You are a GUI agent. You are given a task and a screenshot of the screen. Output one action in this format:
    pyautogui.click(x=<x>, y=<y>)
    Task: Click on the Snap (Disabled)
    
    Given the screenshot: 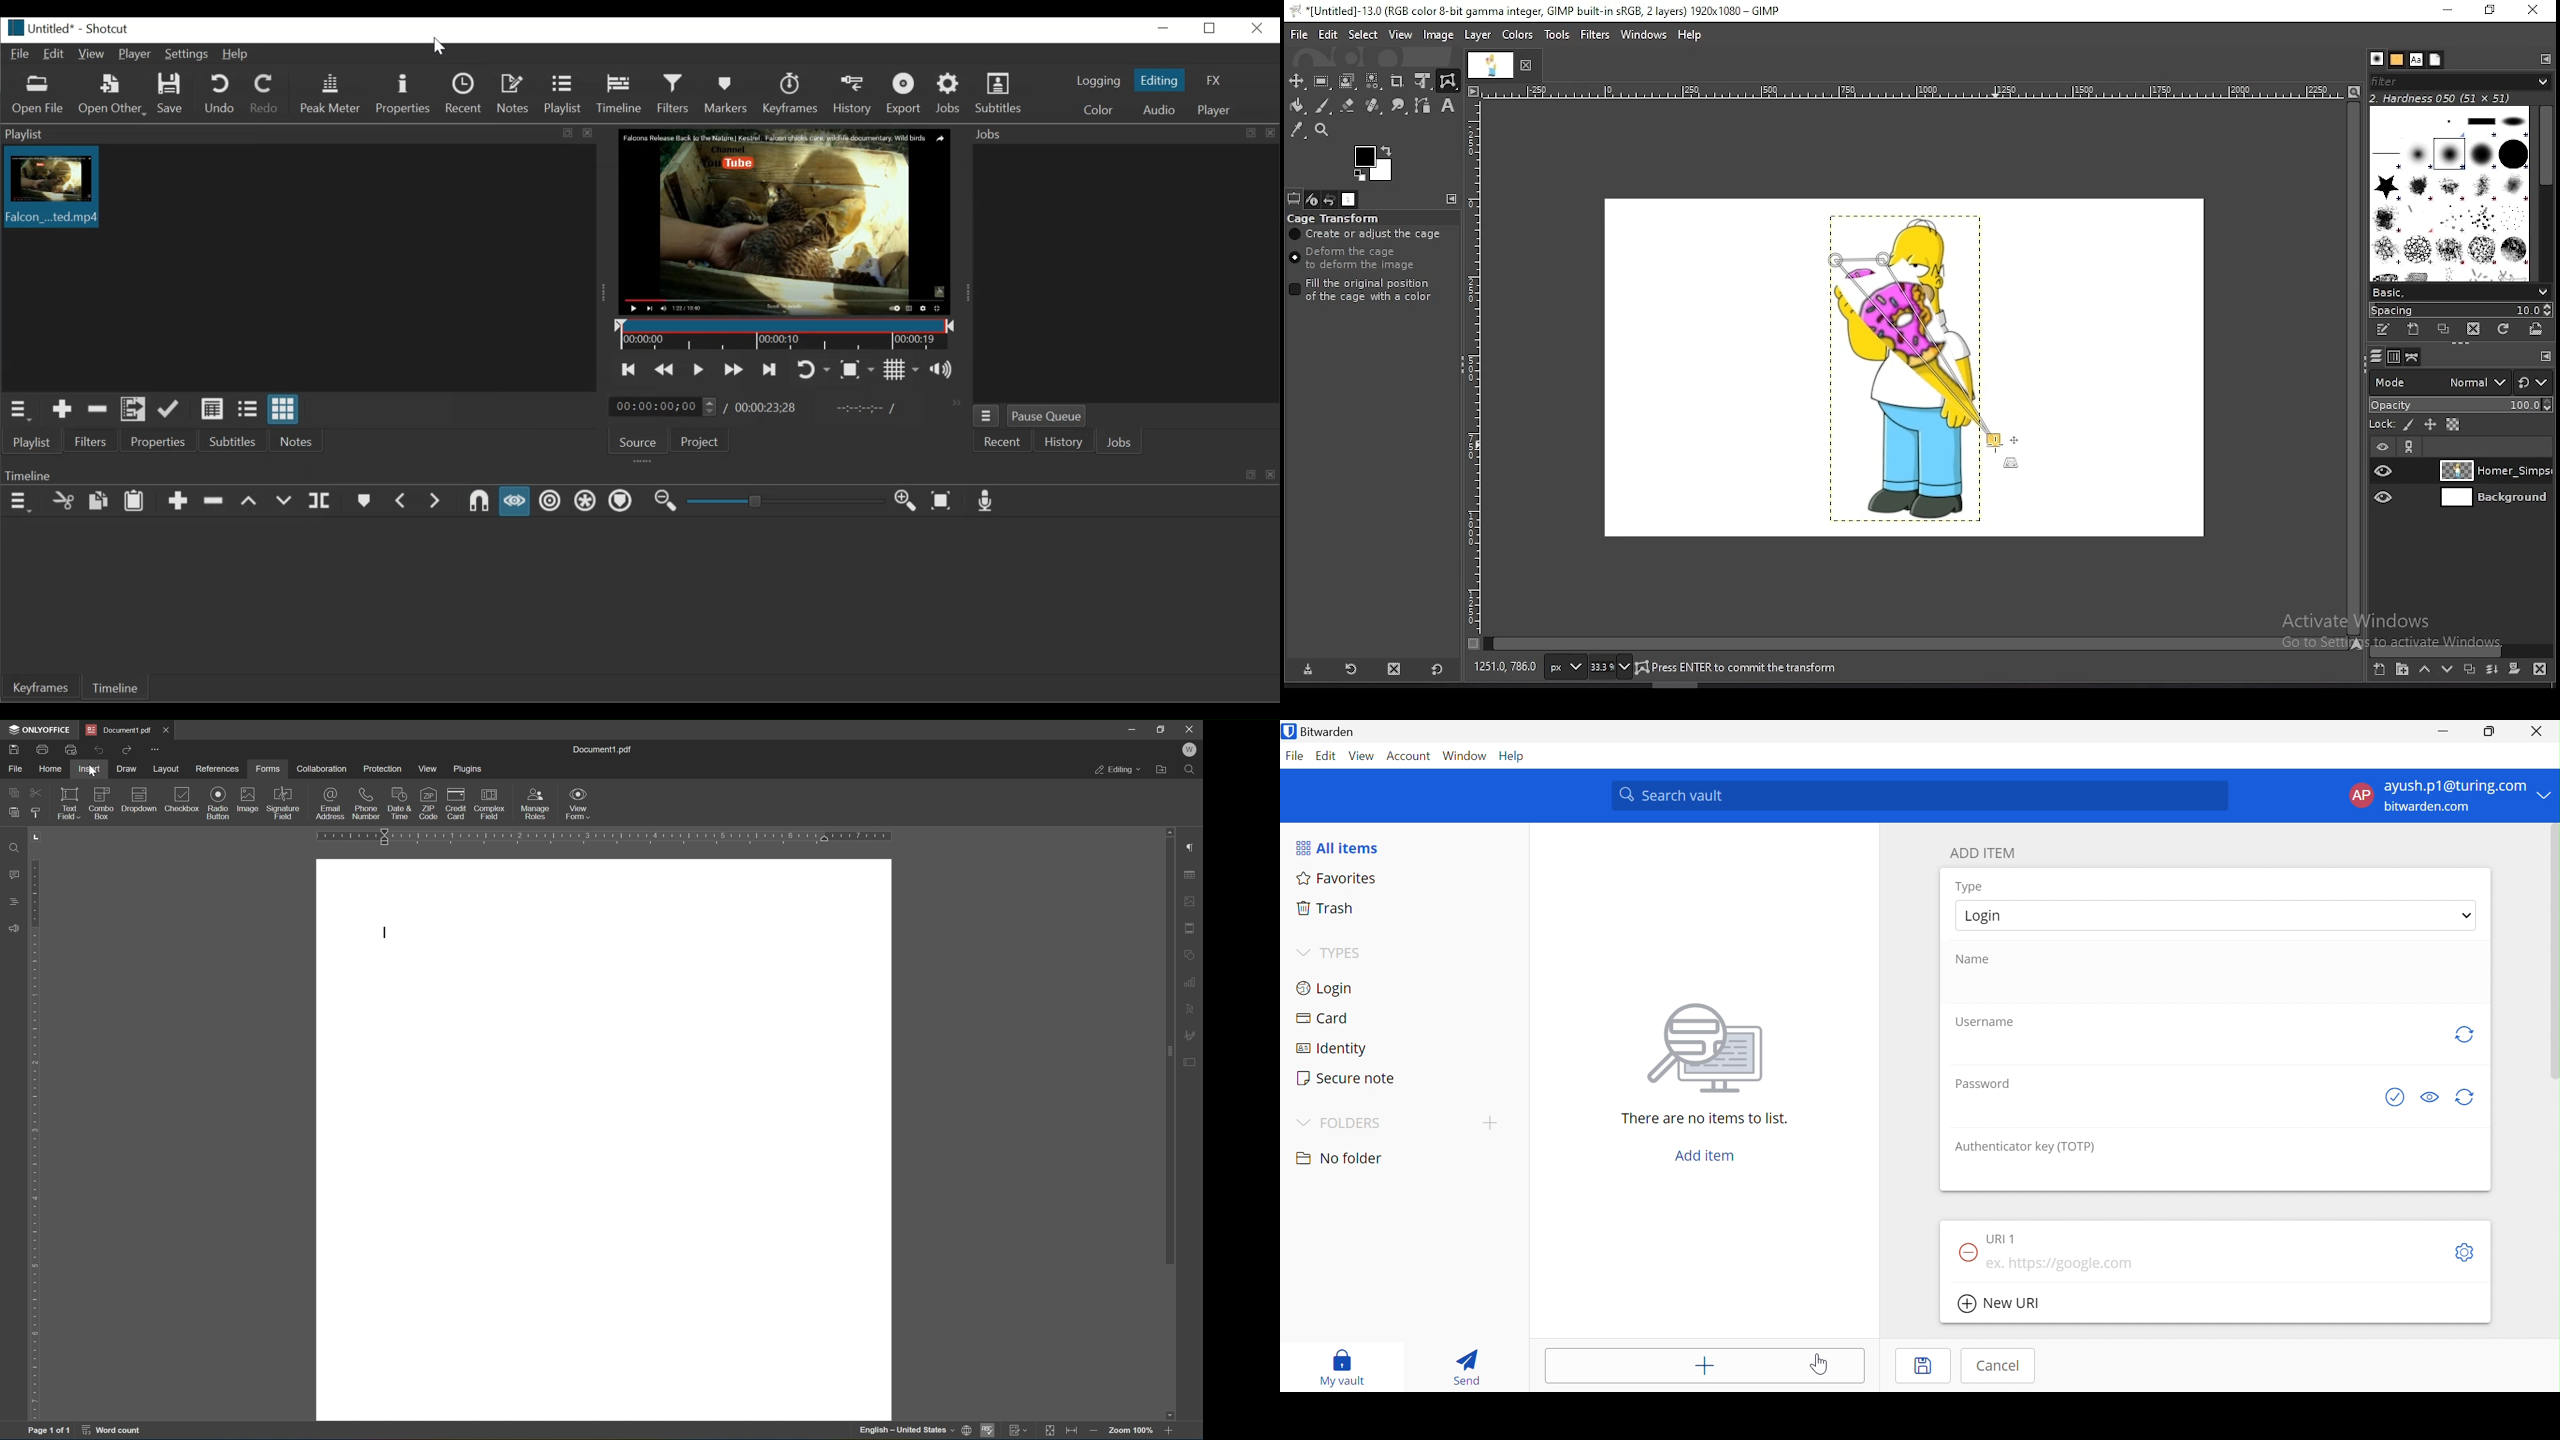 What is the action you would take?
    pyautogui.click(x=478, y=501)
    